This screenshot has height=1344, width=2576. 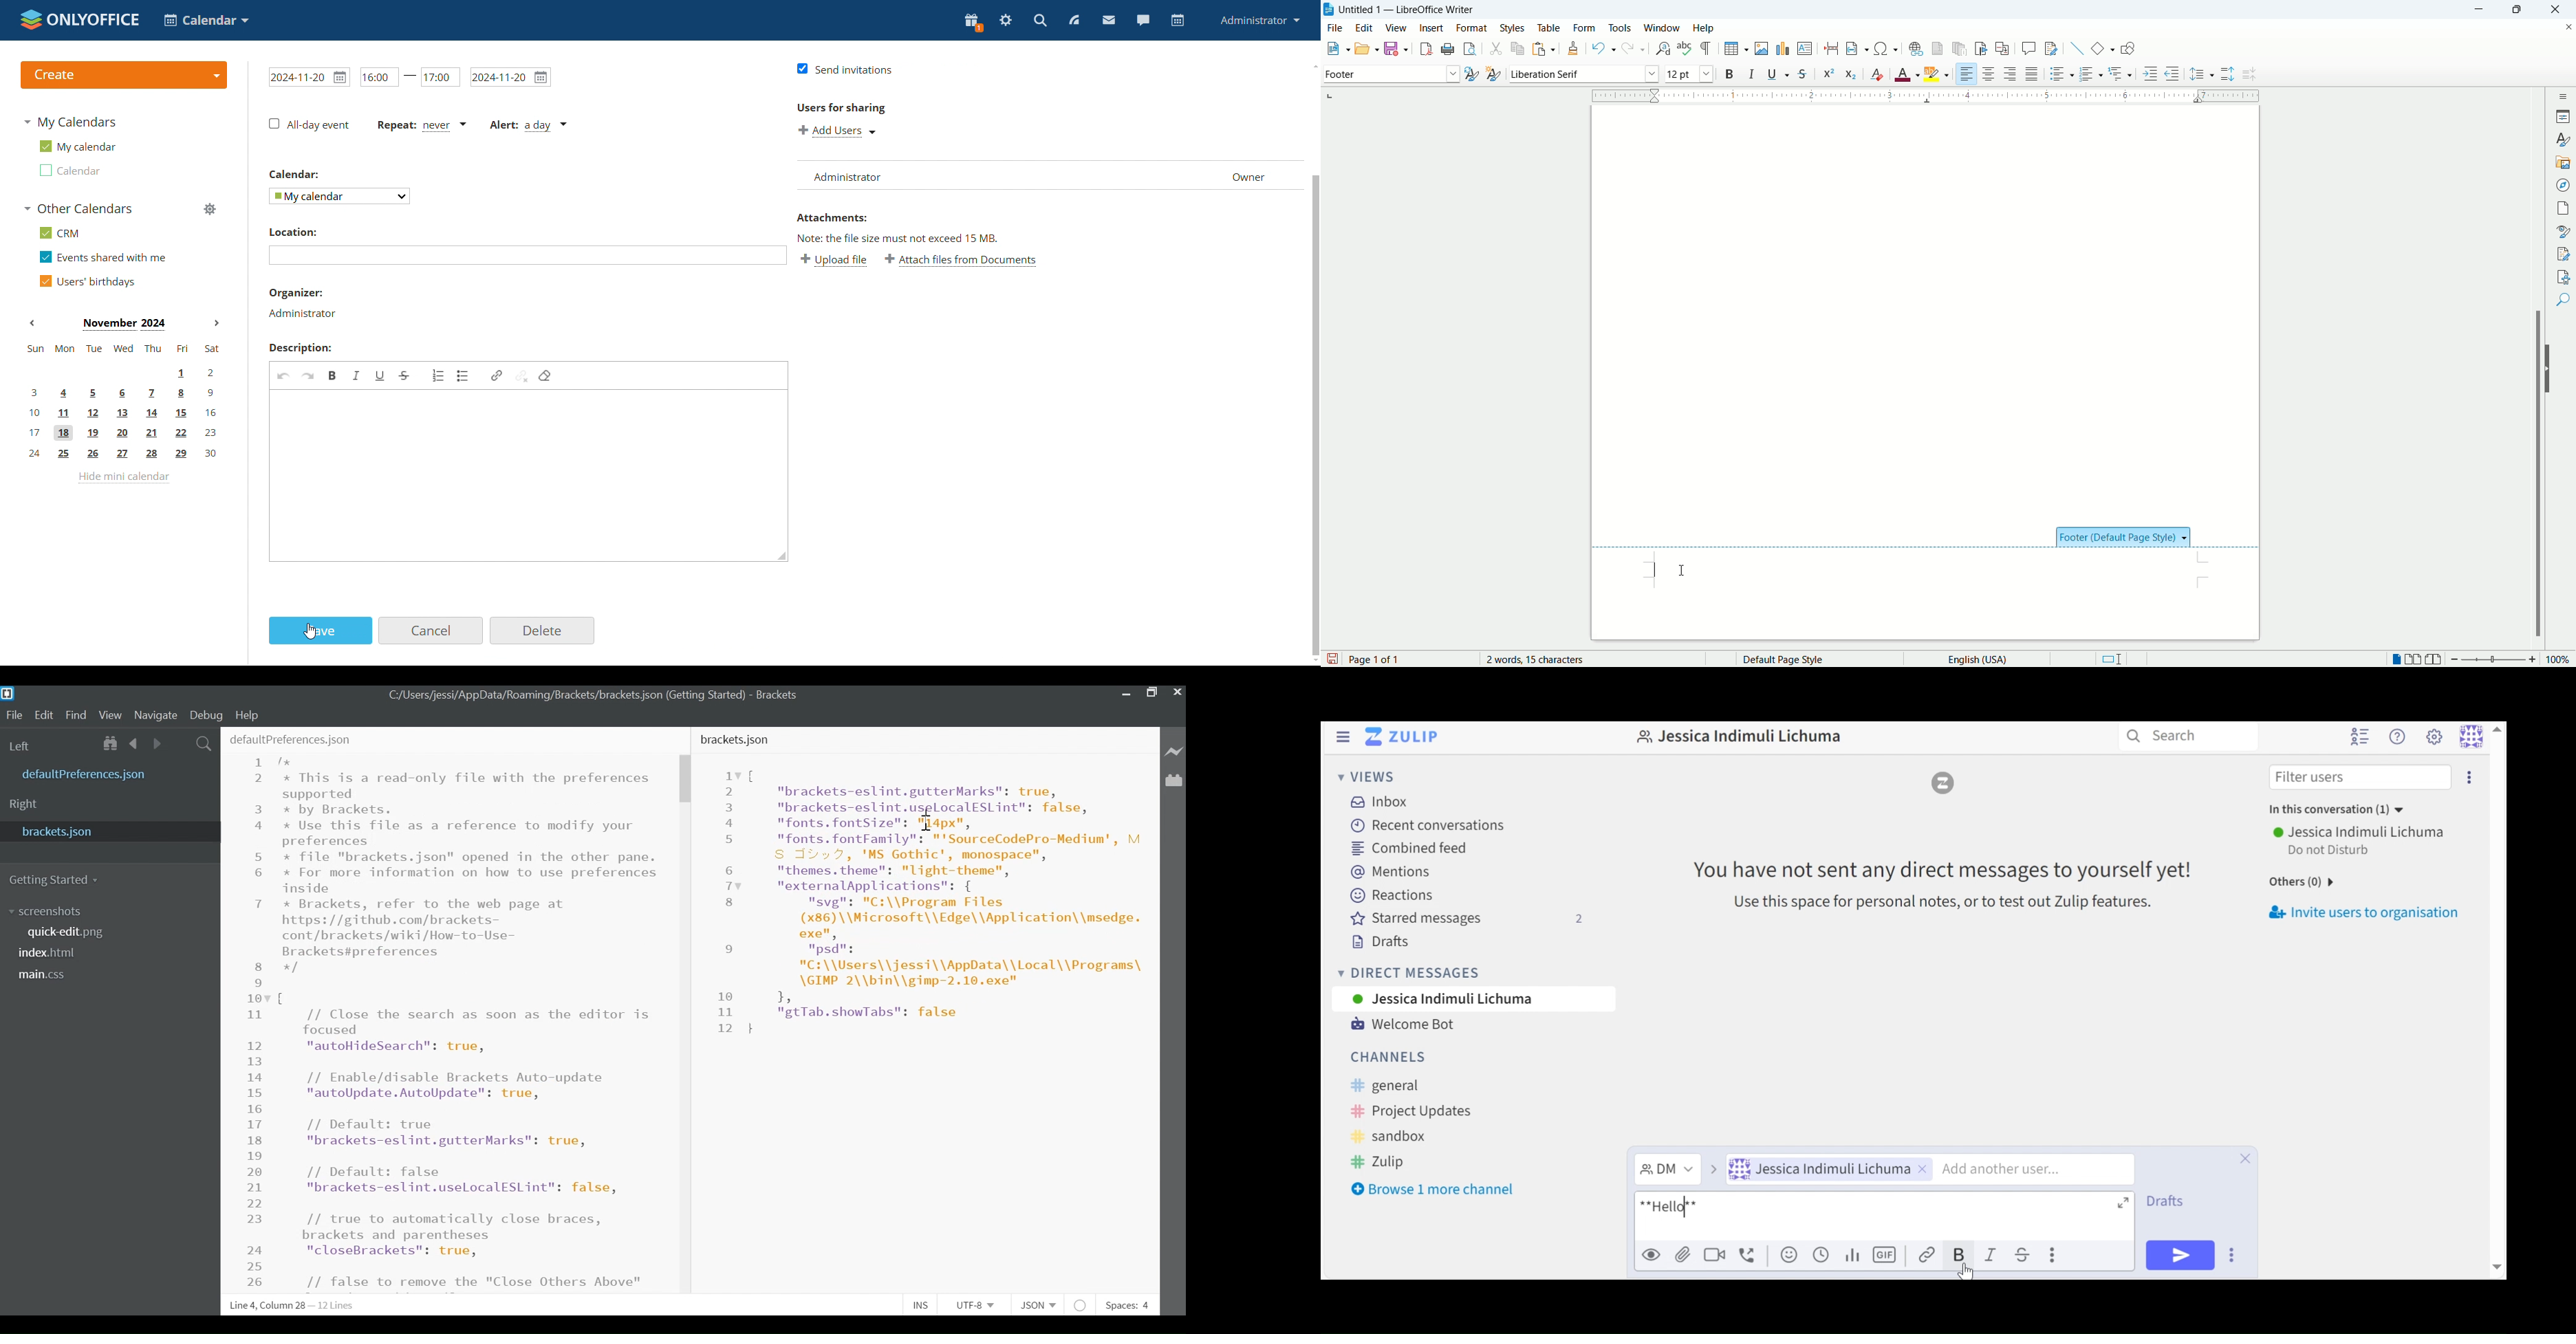 I want to click on others (0), so click(x=2297, y=883).